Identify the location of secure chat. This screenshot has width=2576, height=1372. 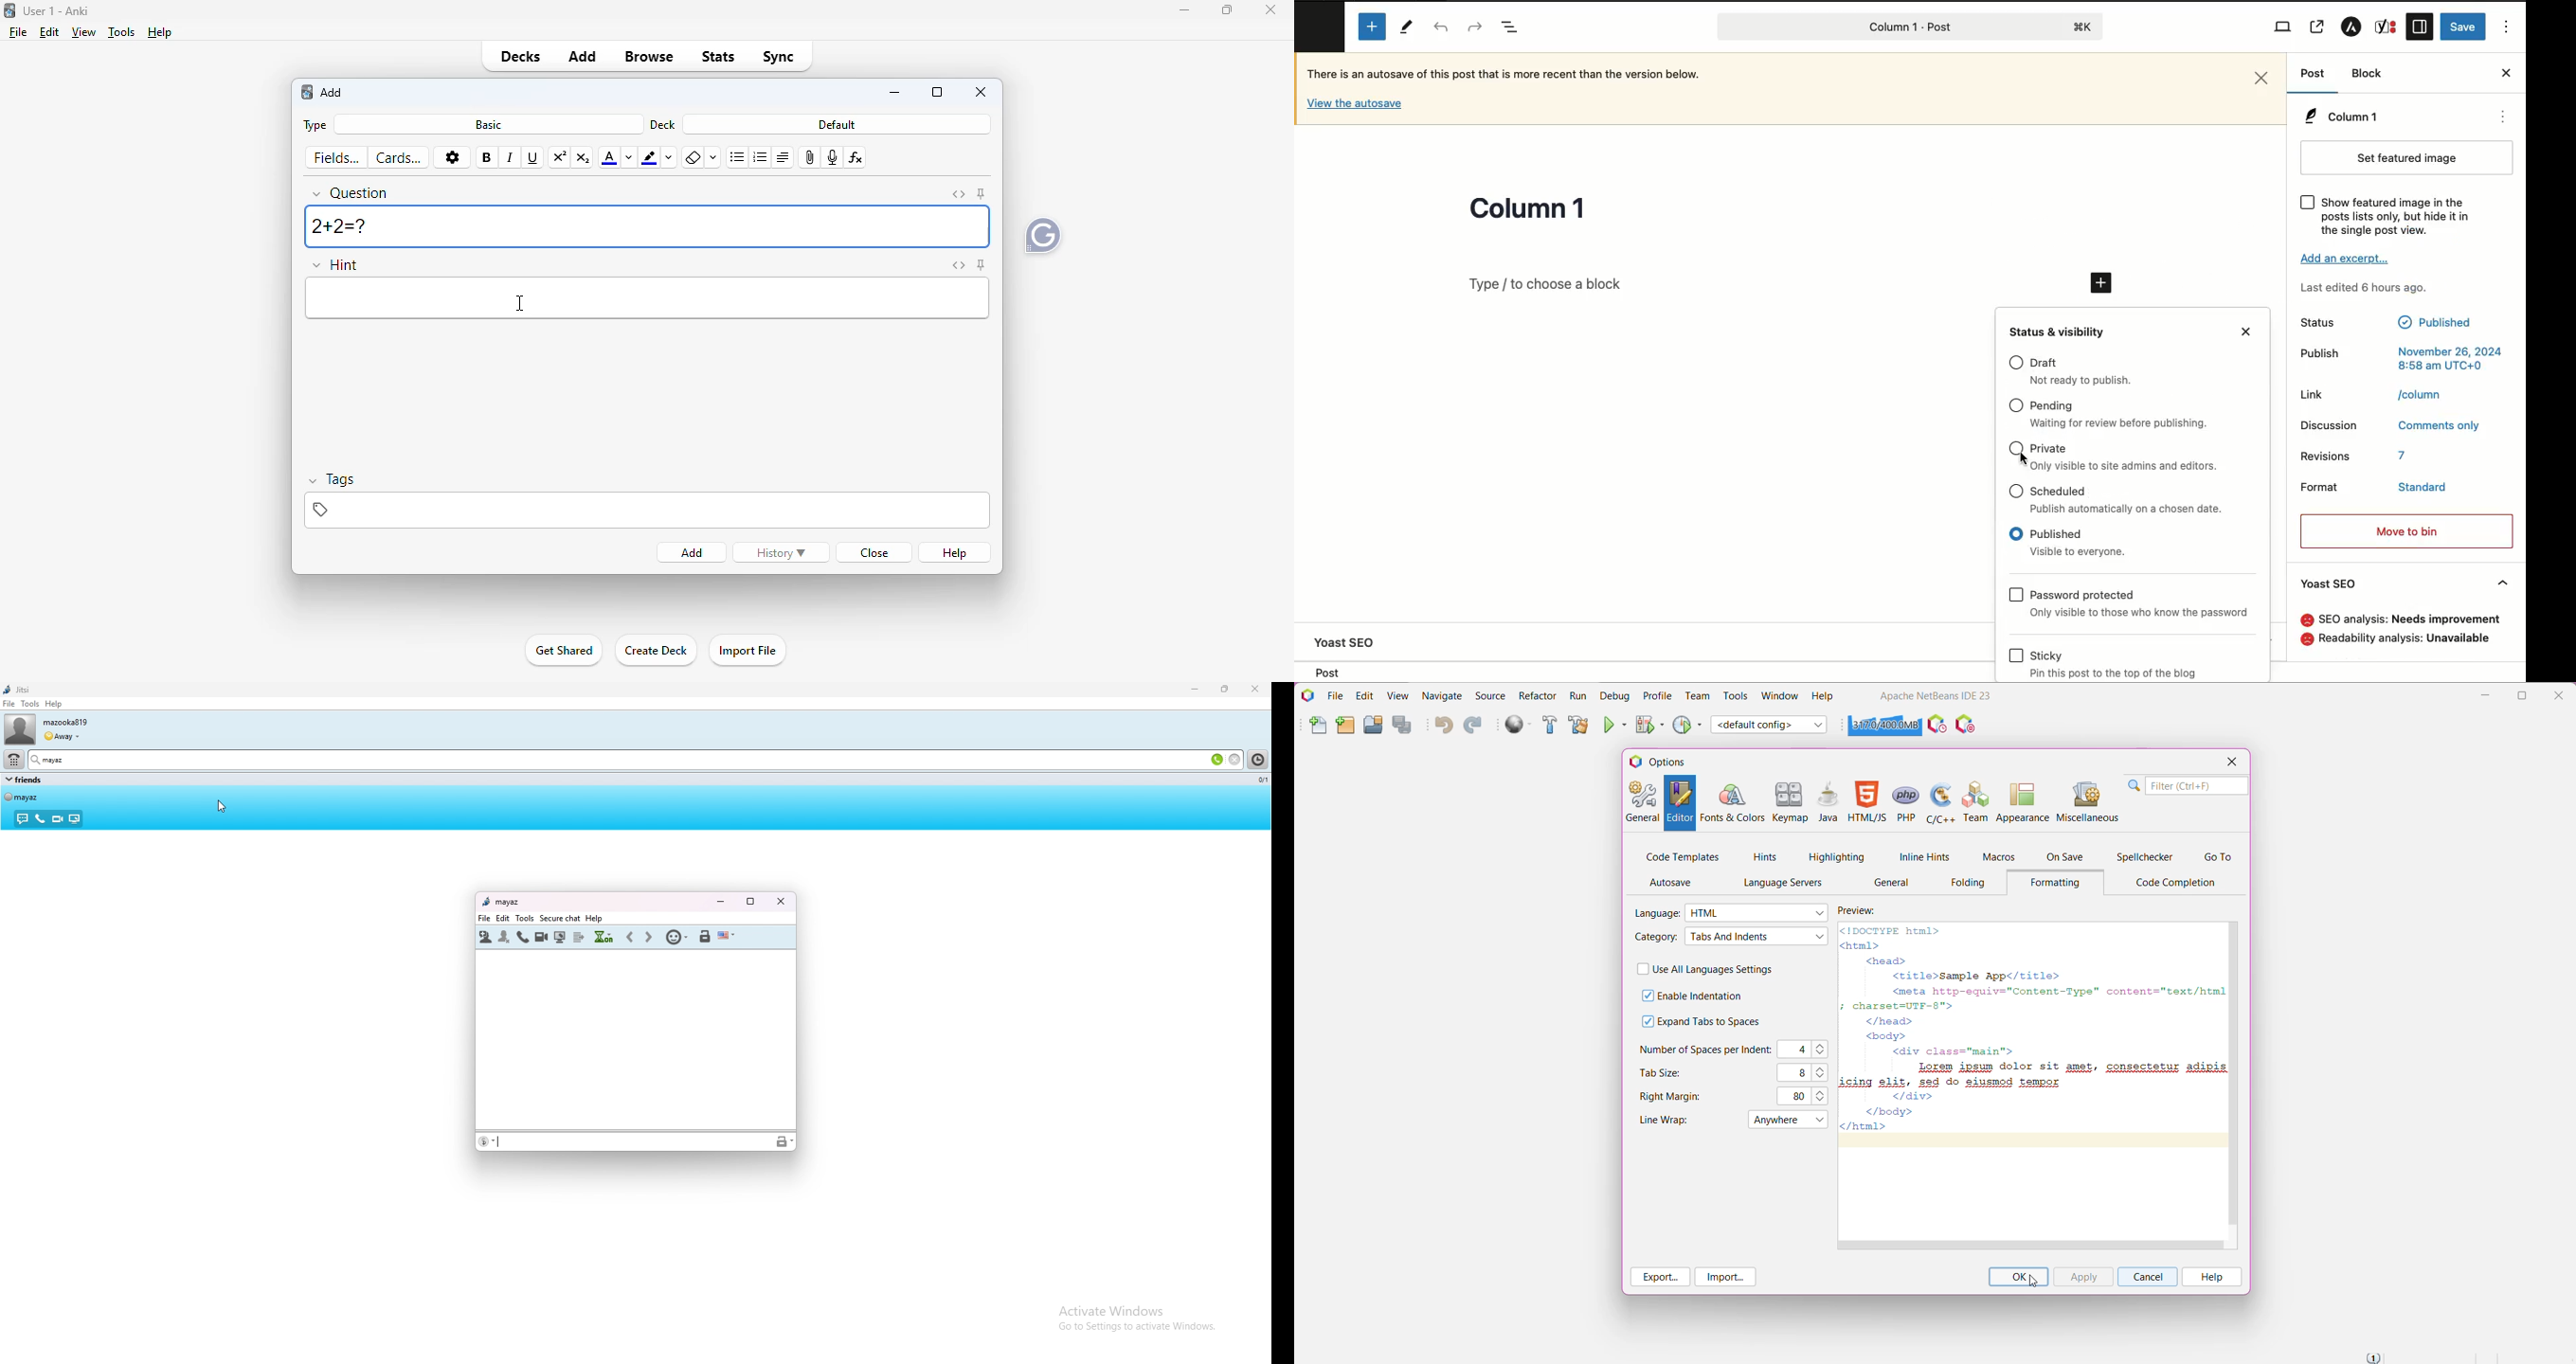
(561, 918).